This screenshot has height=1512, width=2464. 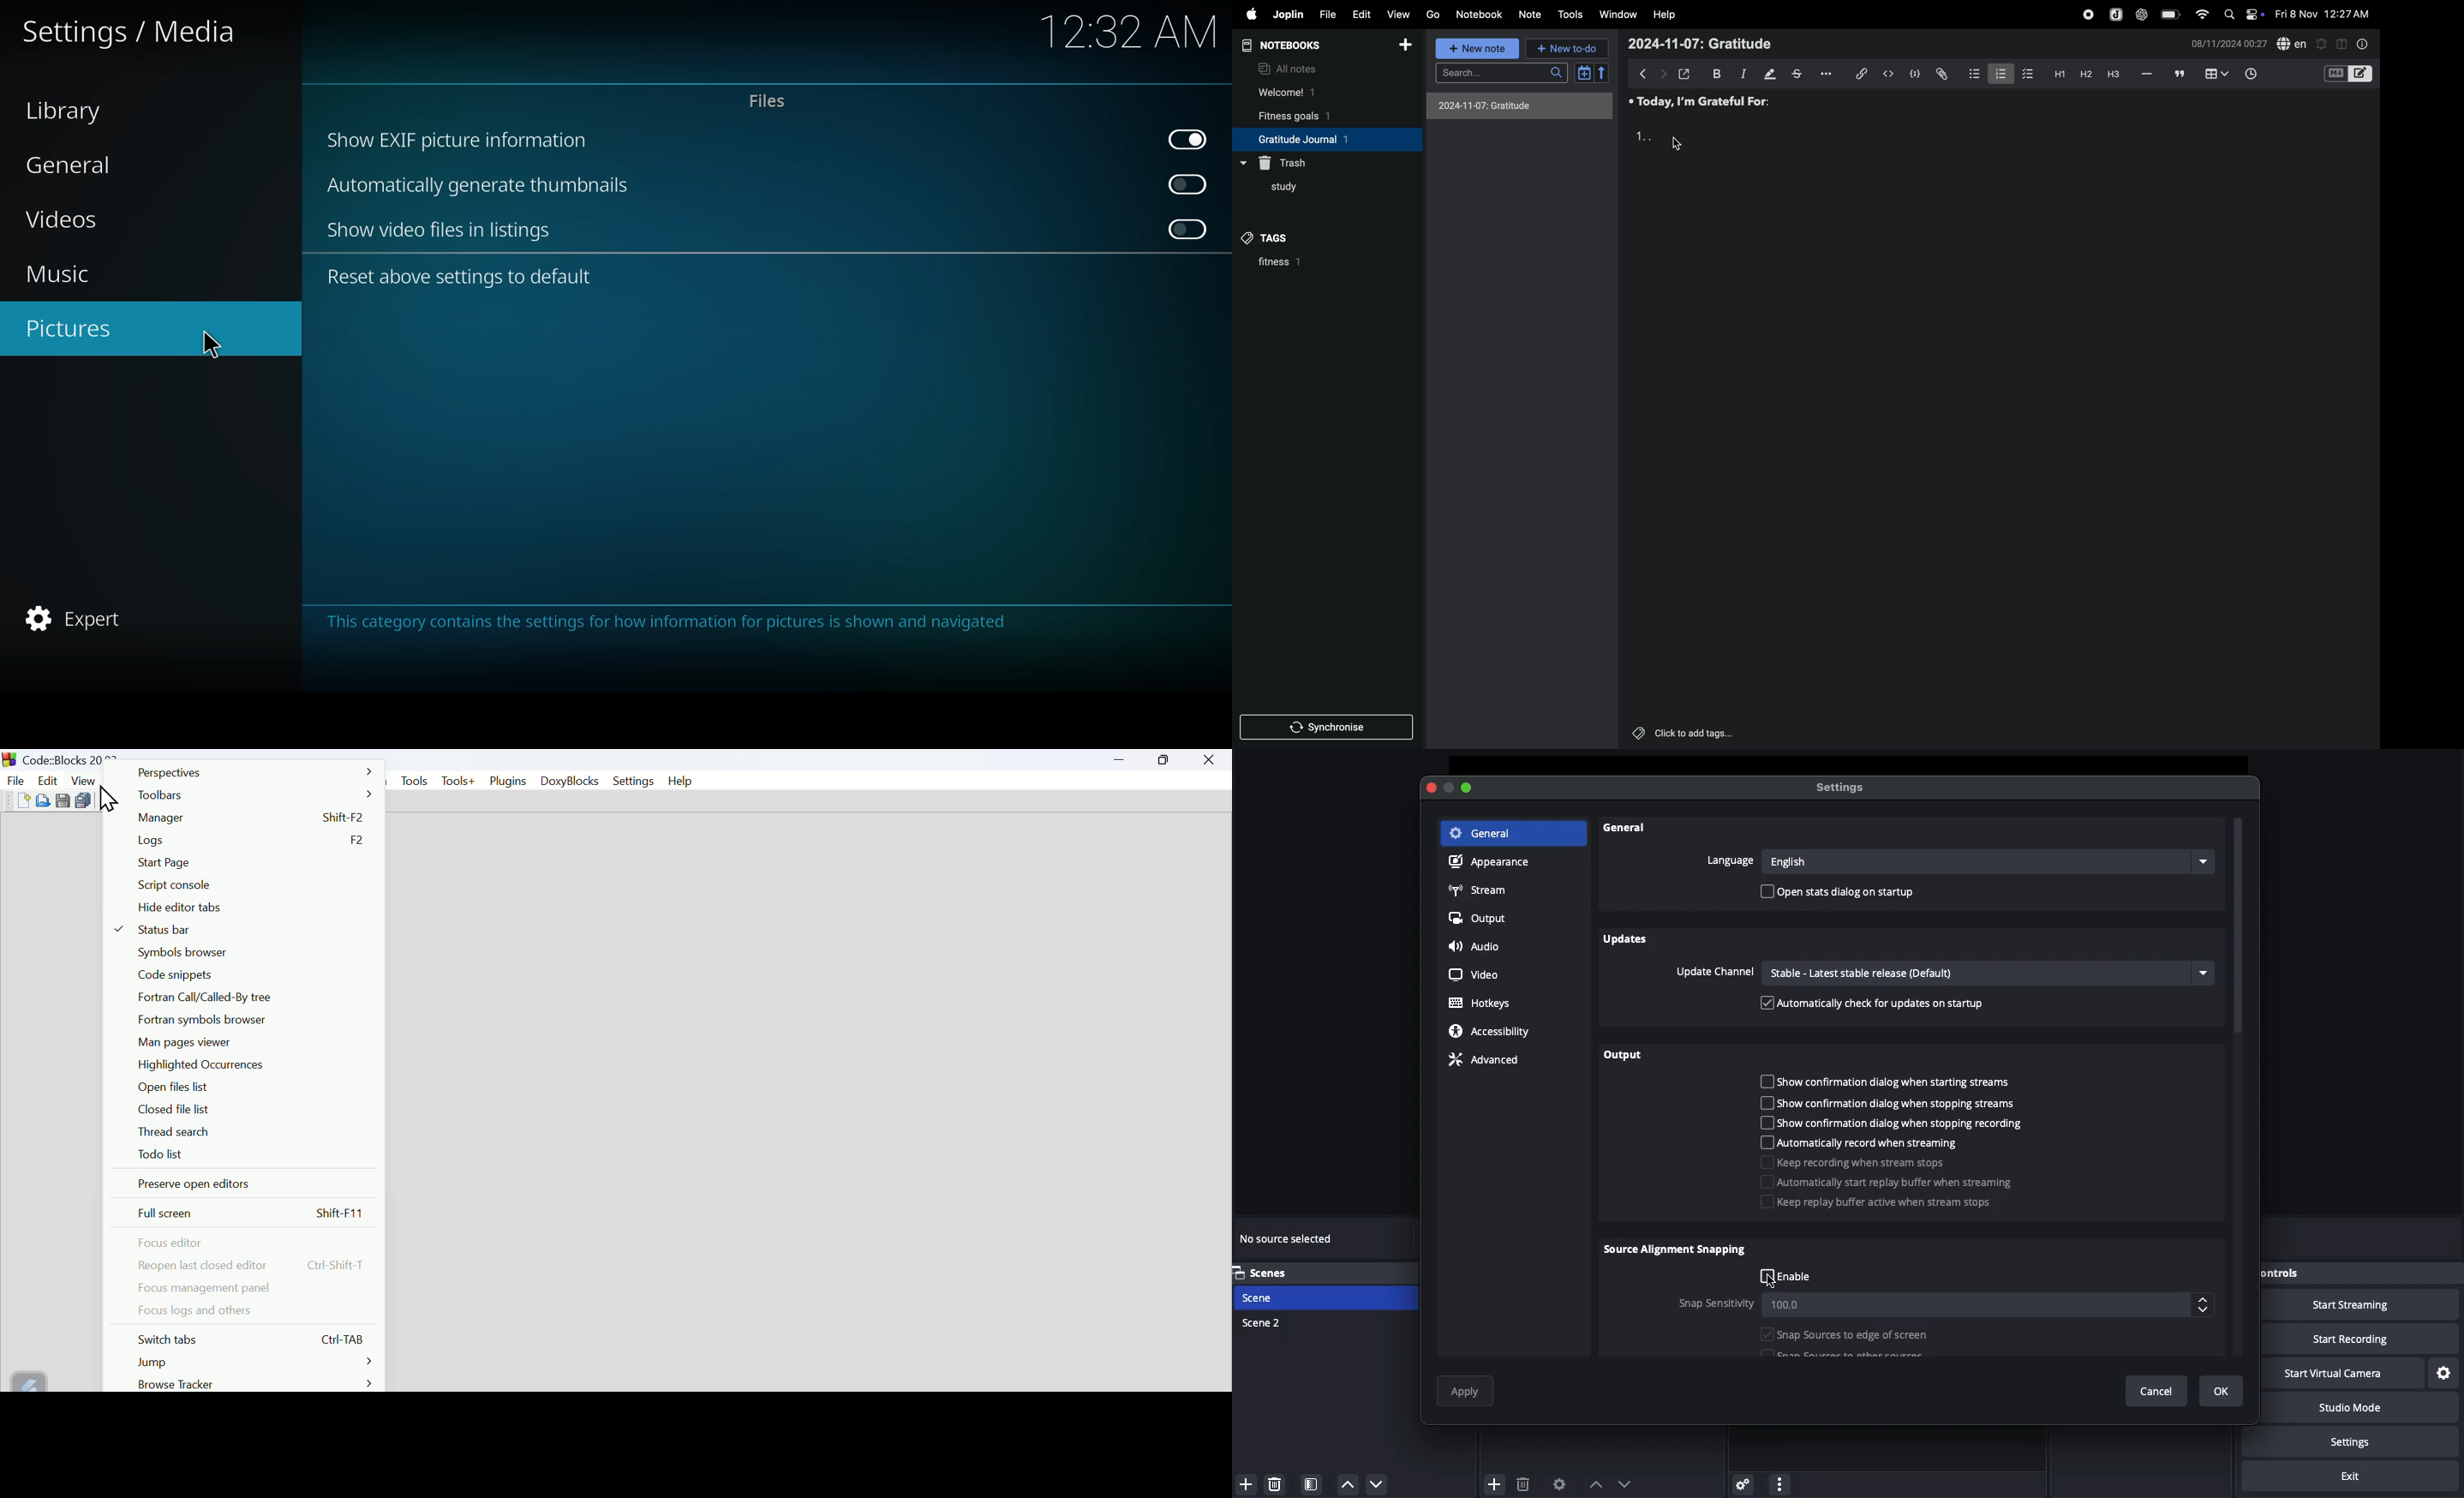 I want to click on General, so click(x=1627, y=832).